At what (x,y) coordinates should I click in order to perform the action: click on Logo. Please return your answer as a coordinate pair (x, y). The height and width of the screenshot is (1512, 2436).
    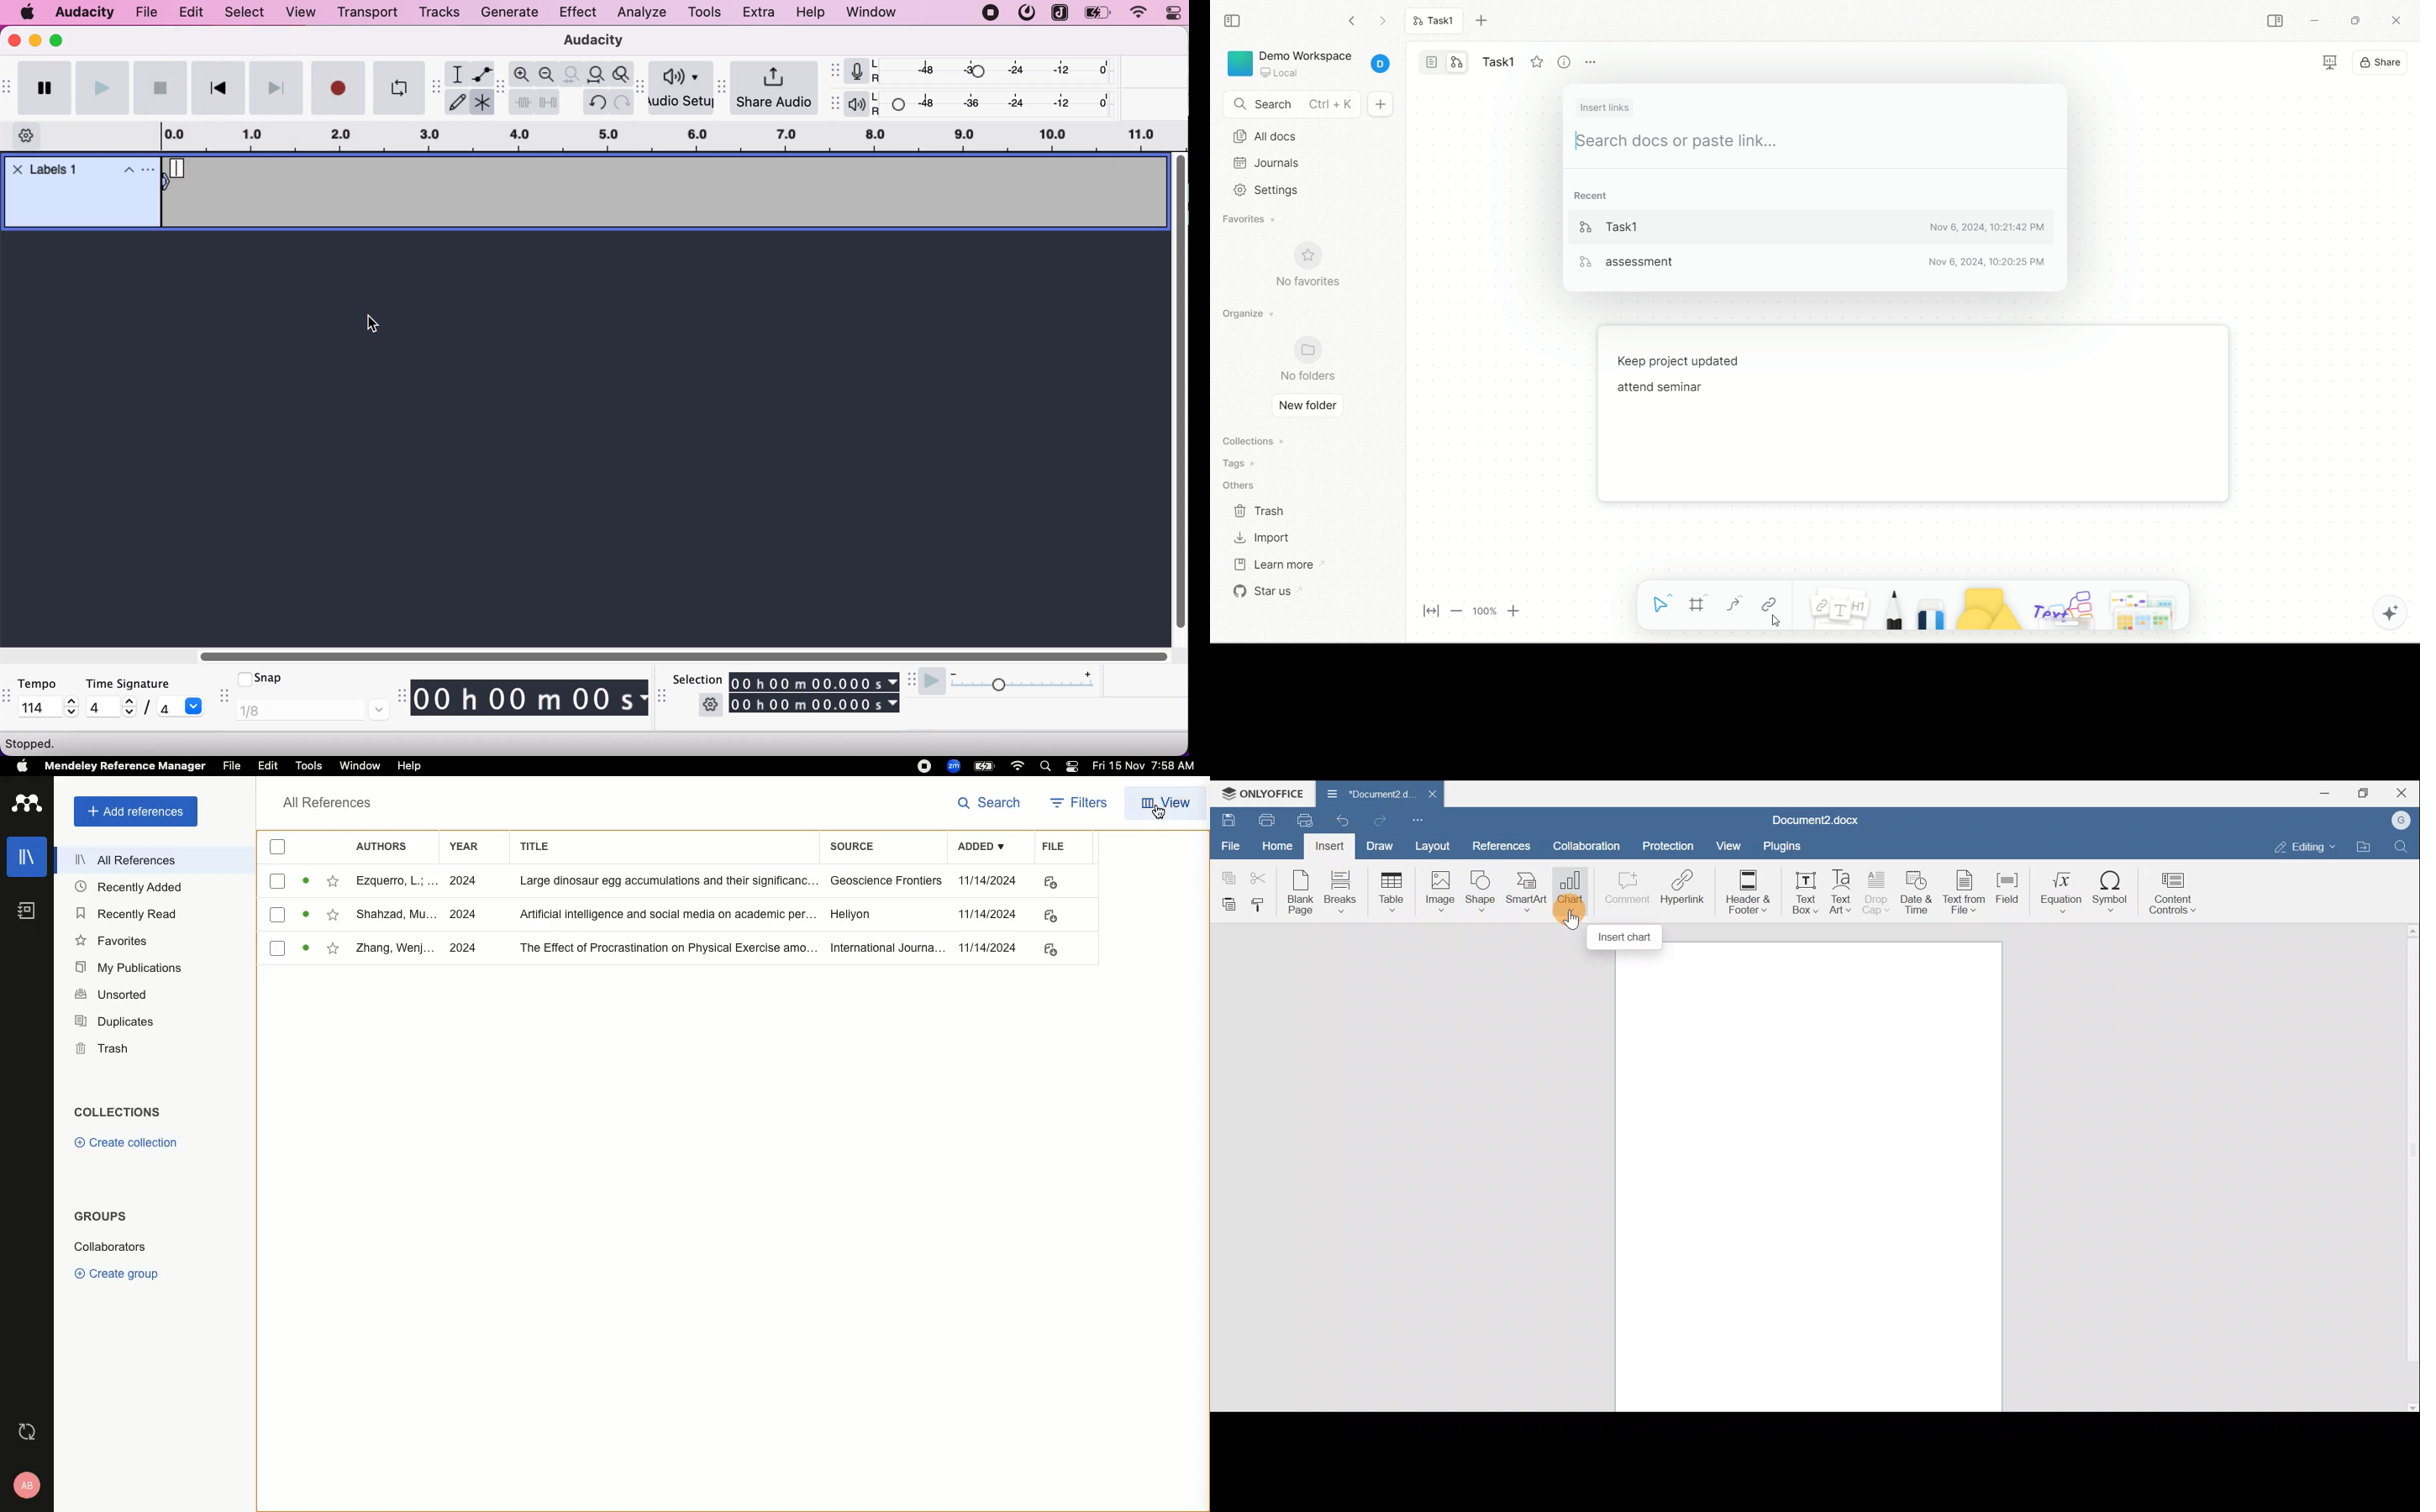
    Looking at the image, I should click on (26, 805).